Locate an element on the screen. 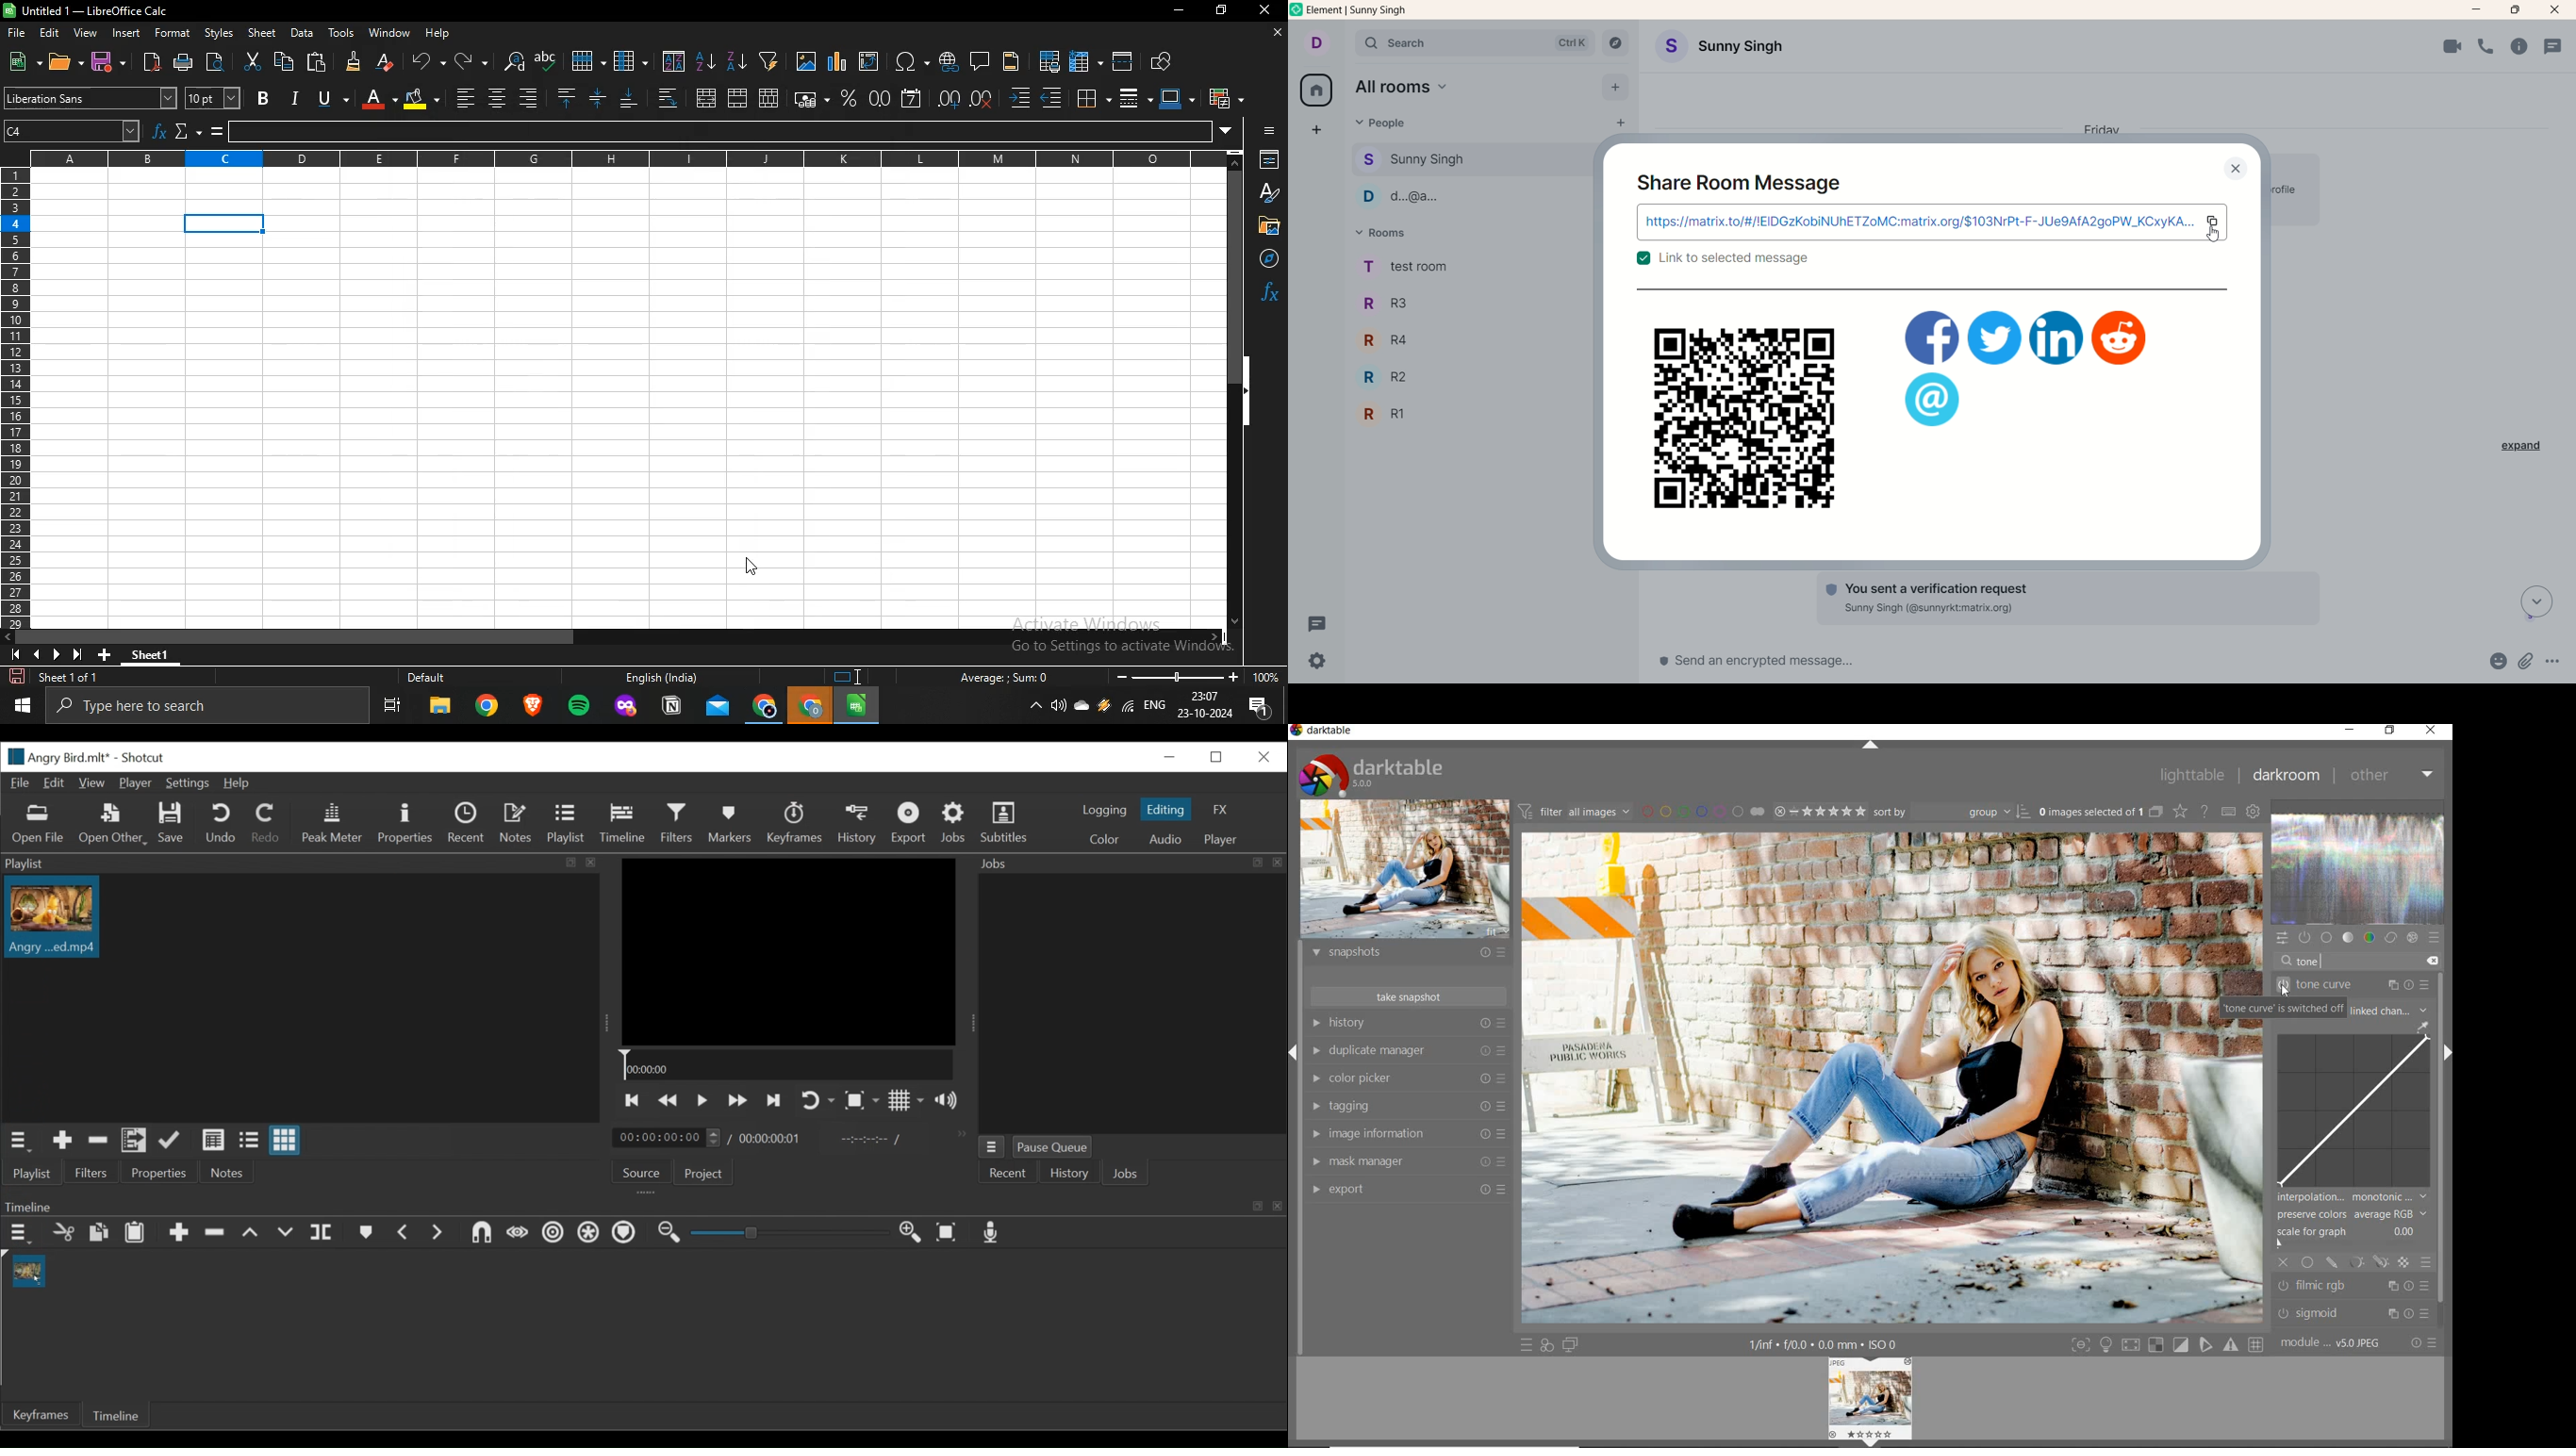  Add files to the playlist is located at coordinates (134, 1140).